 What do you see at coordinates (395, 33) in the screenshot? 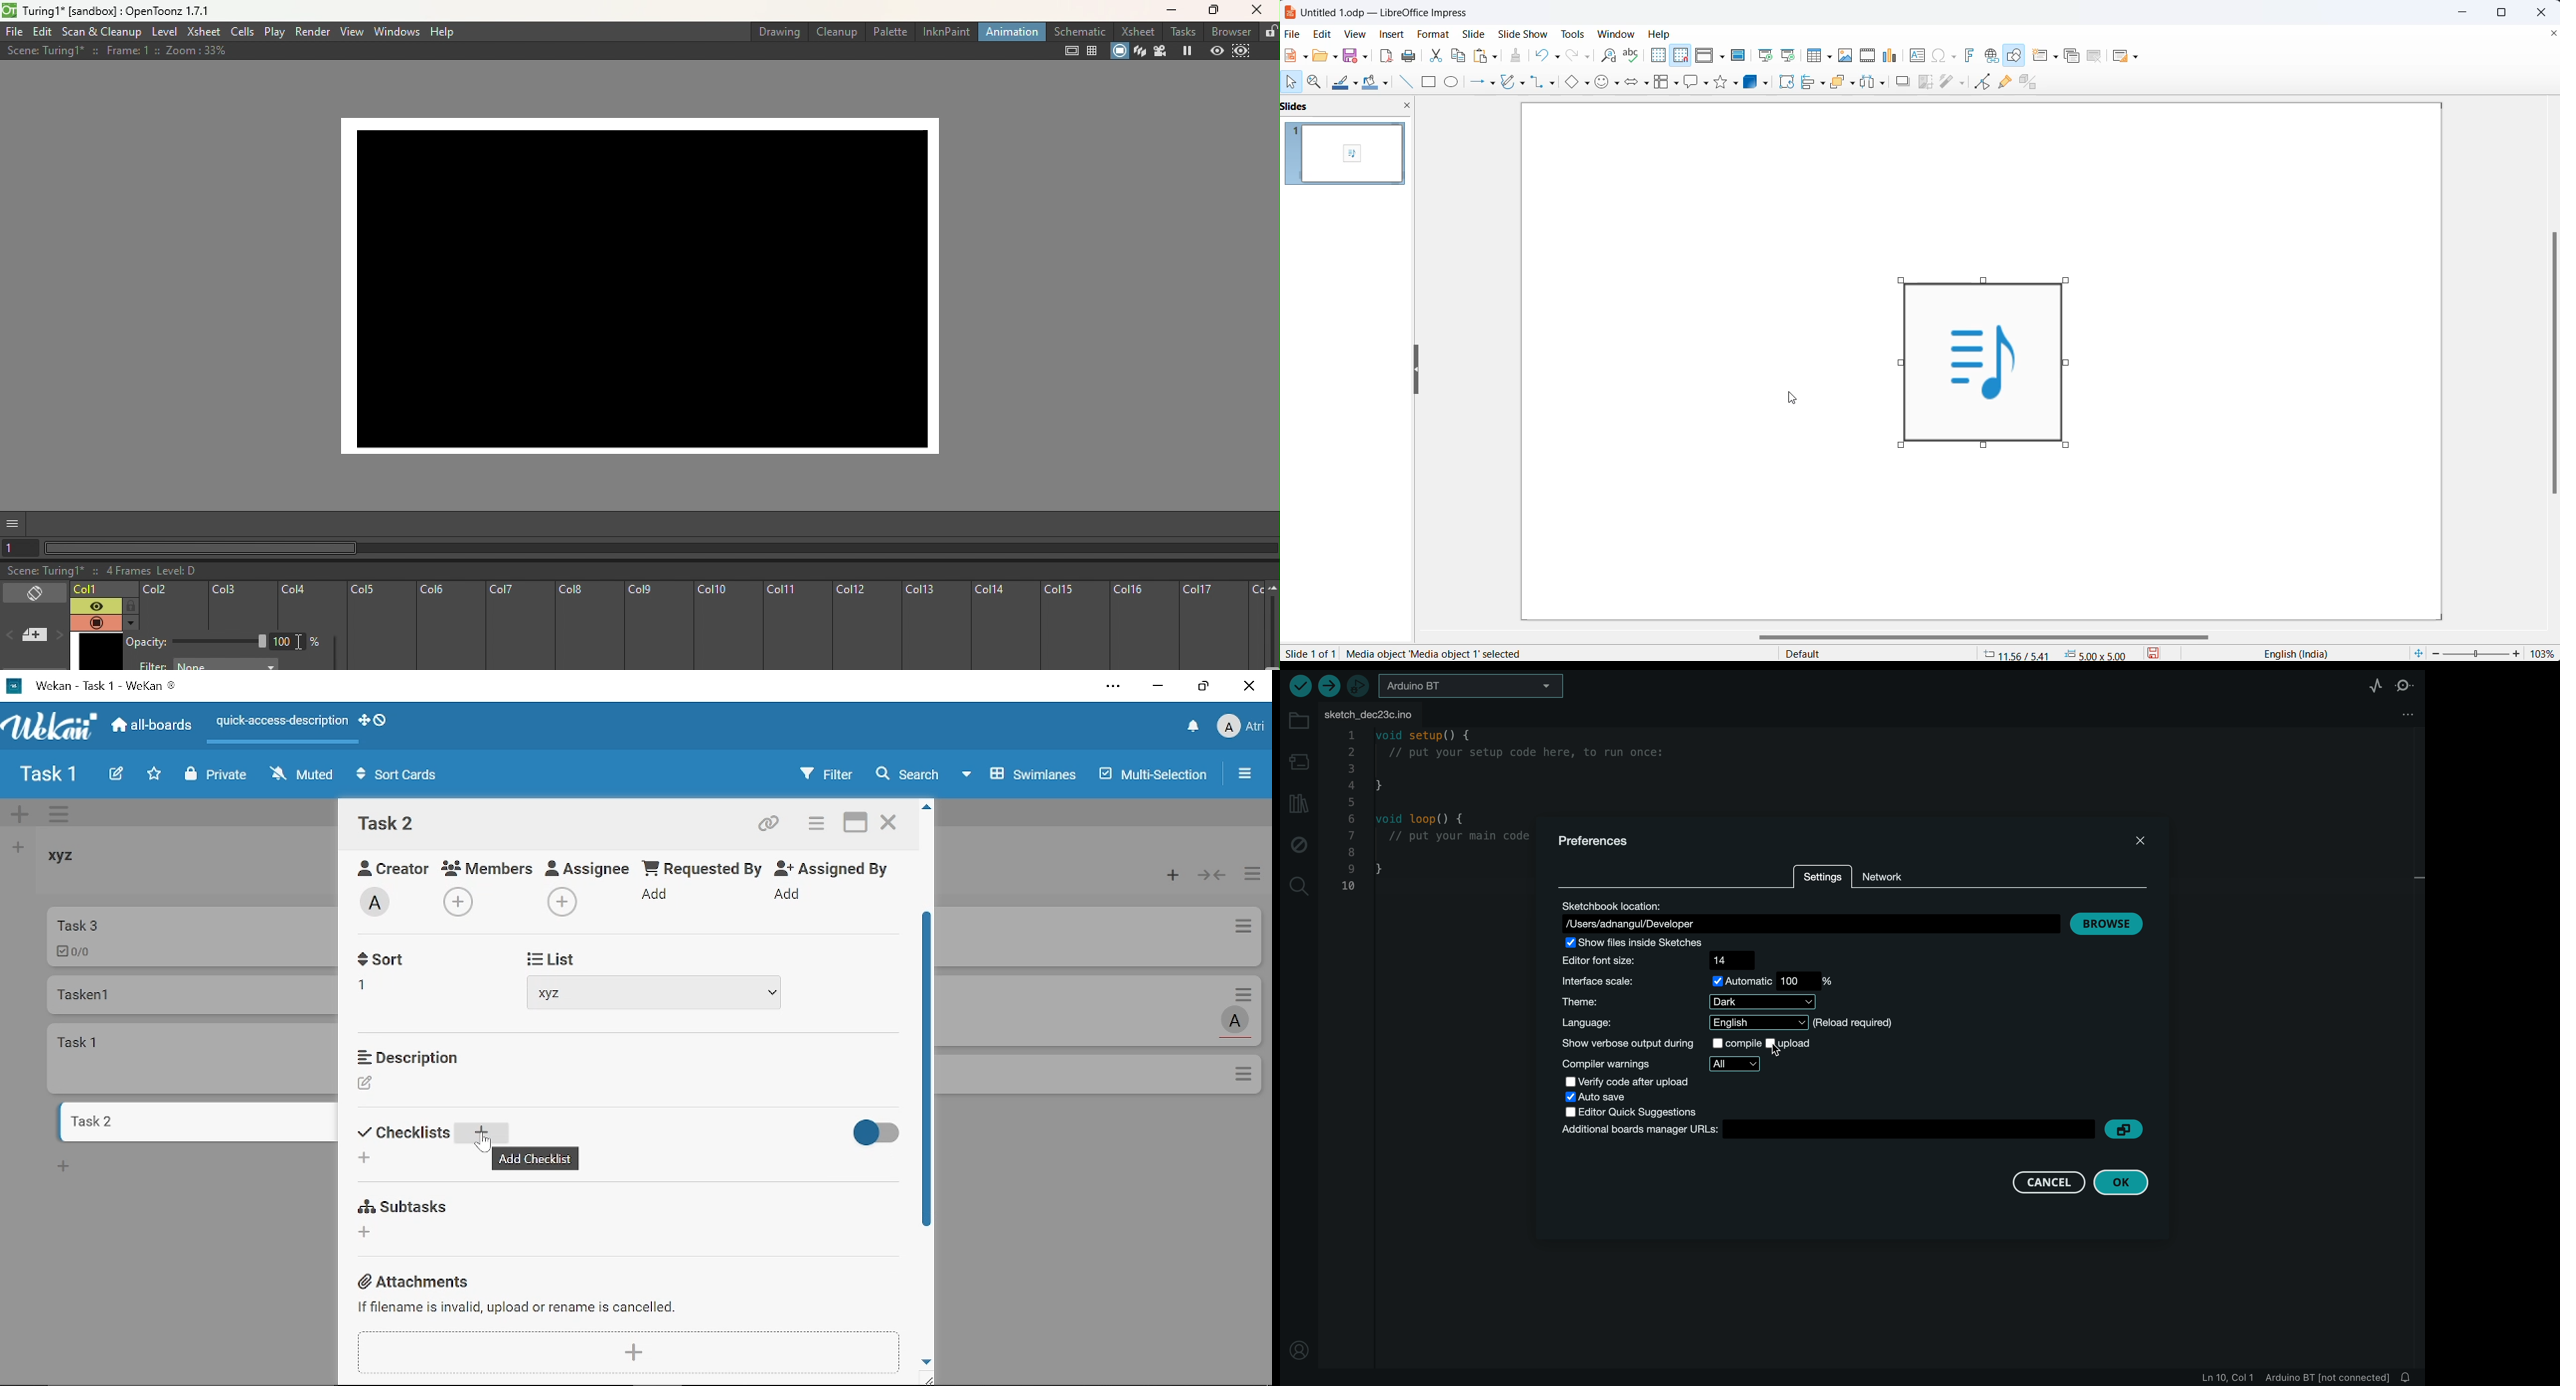
I see `Windows` at bounding box center [395, 33].